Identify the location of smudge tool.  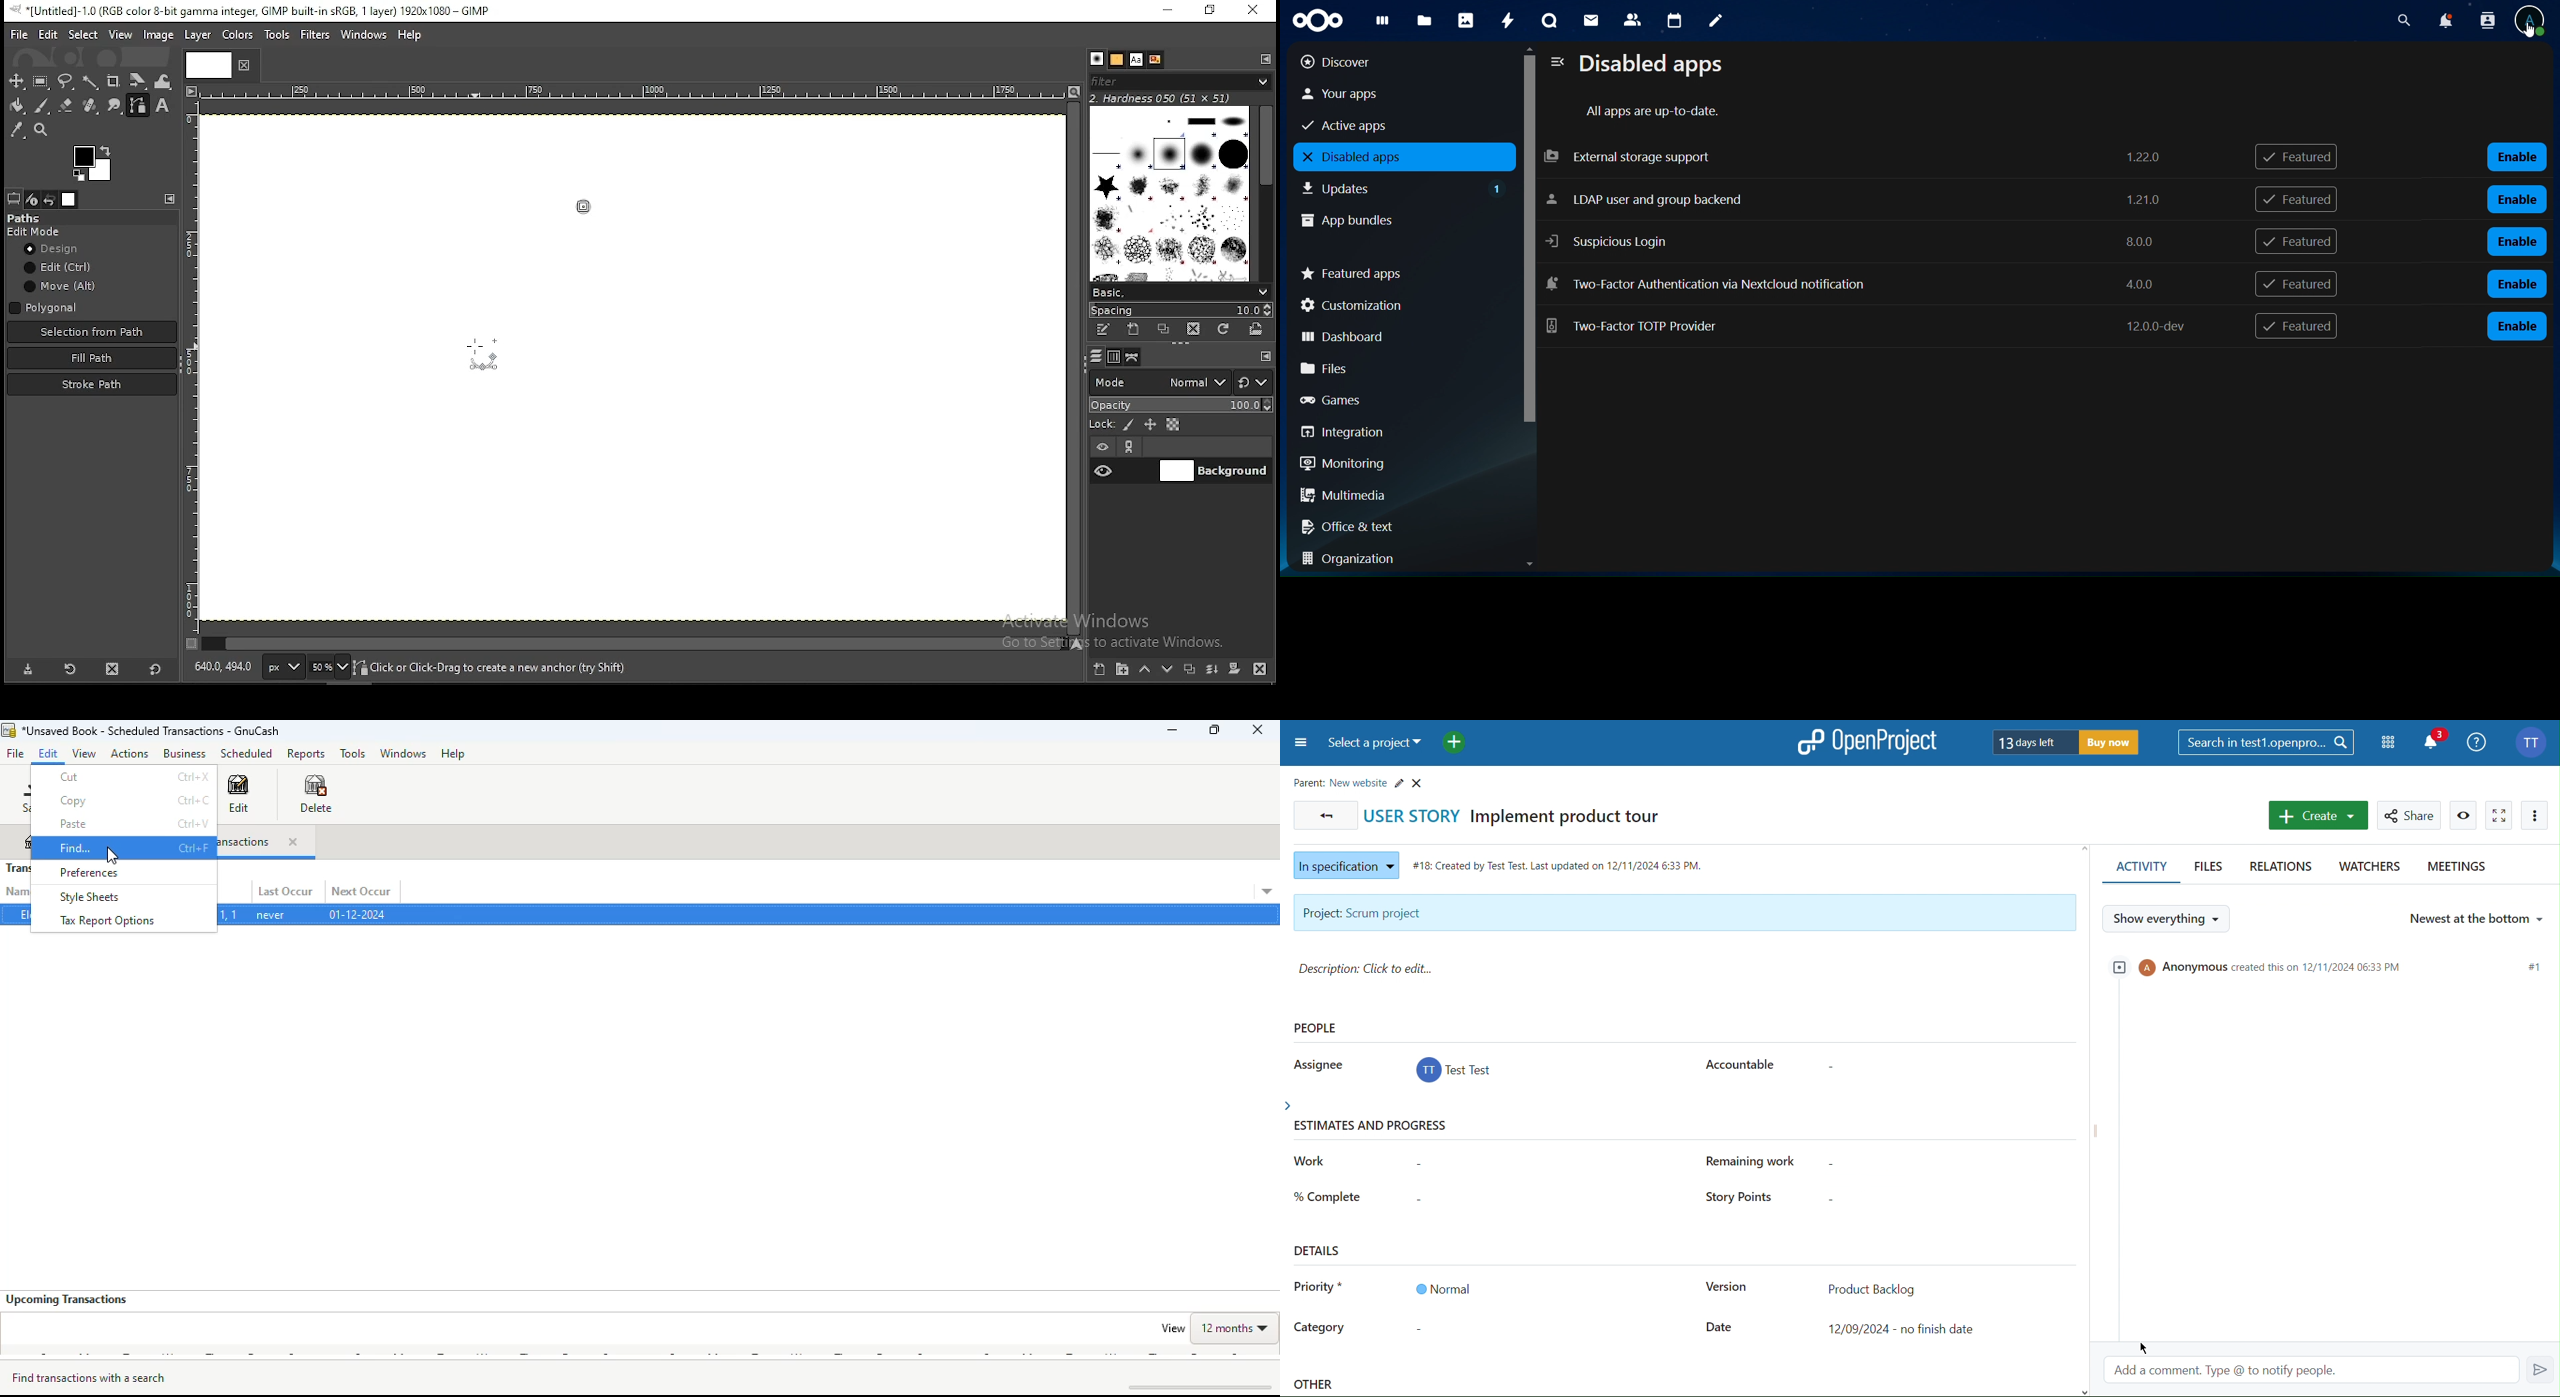
(115, 106).